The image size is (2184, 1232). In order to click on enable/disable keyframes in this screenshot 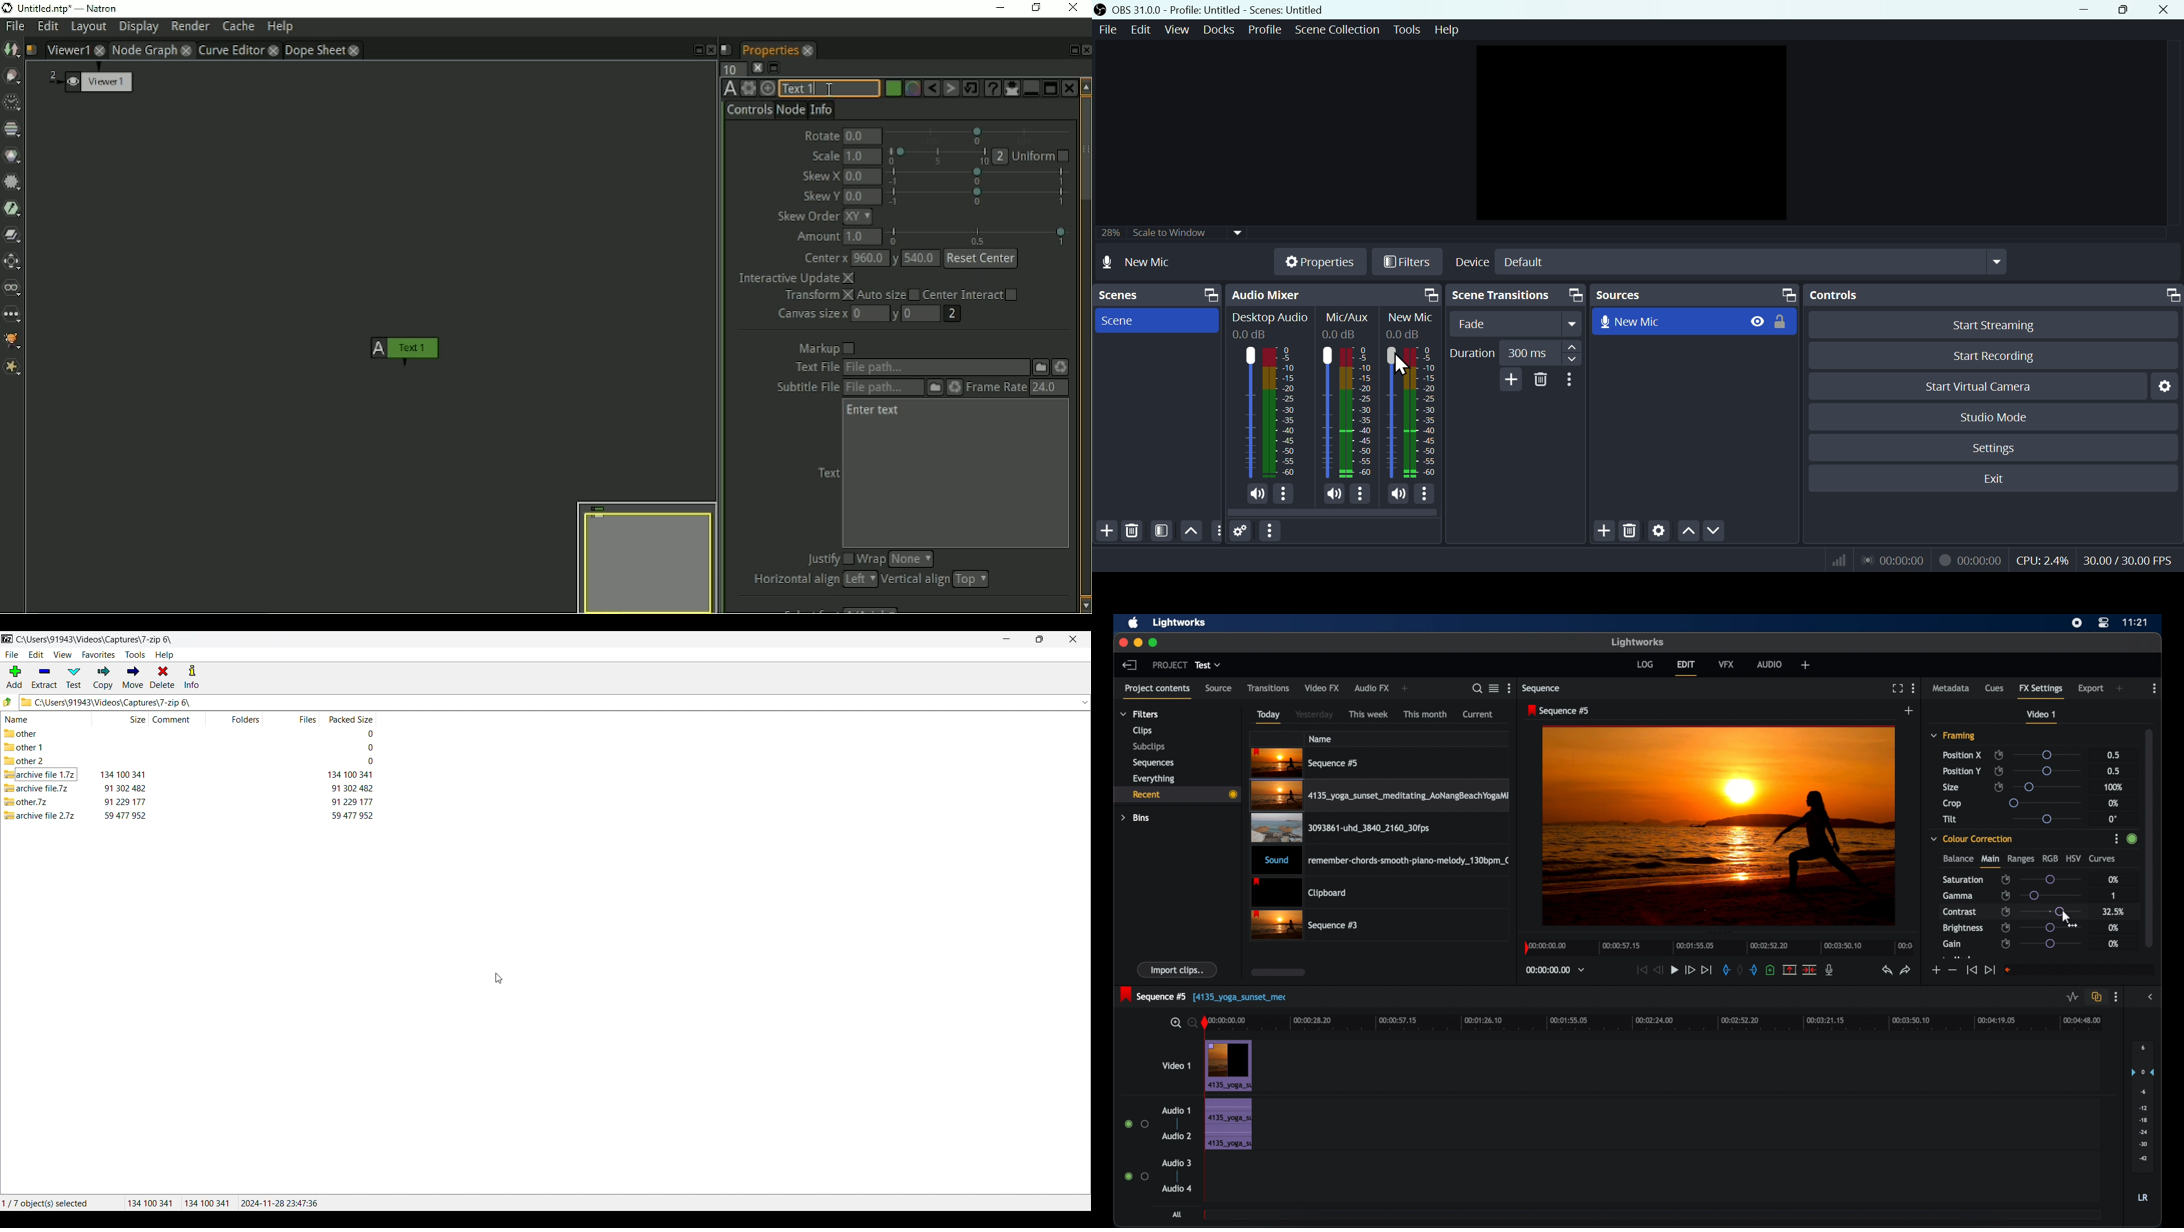, I will do `click(2007, 895)`.